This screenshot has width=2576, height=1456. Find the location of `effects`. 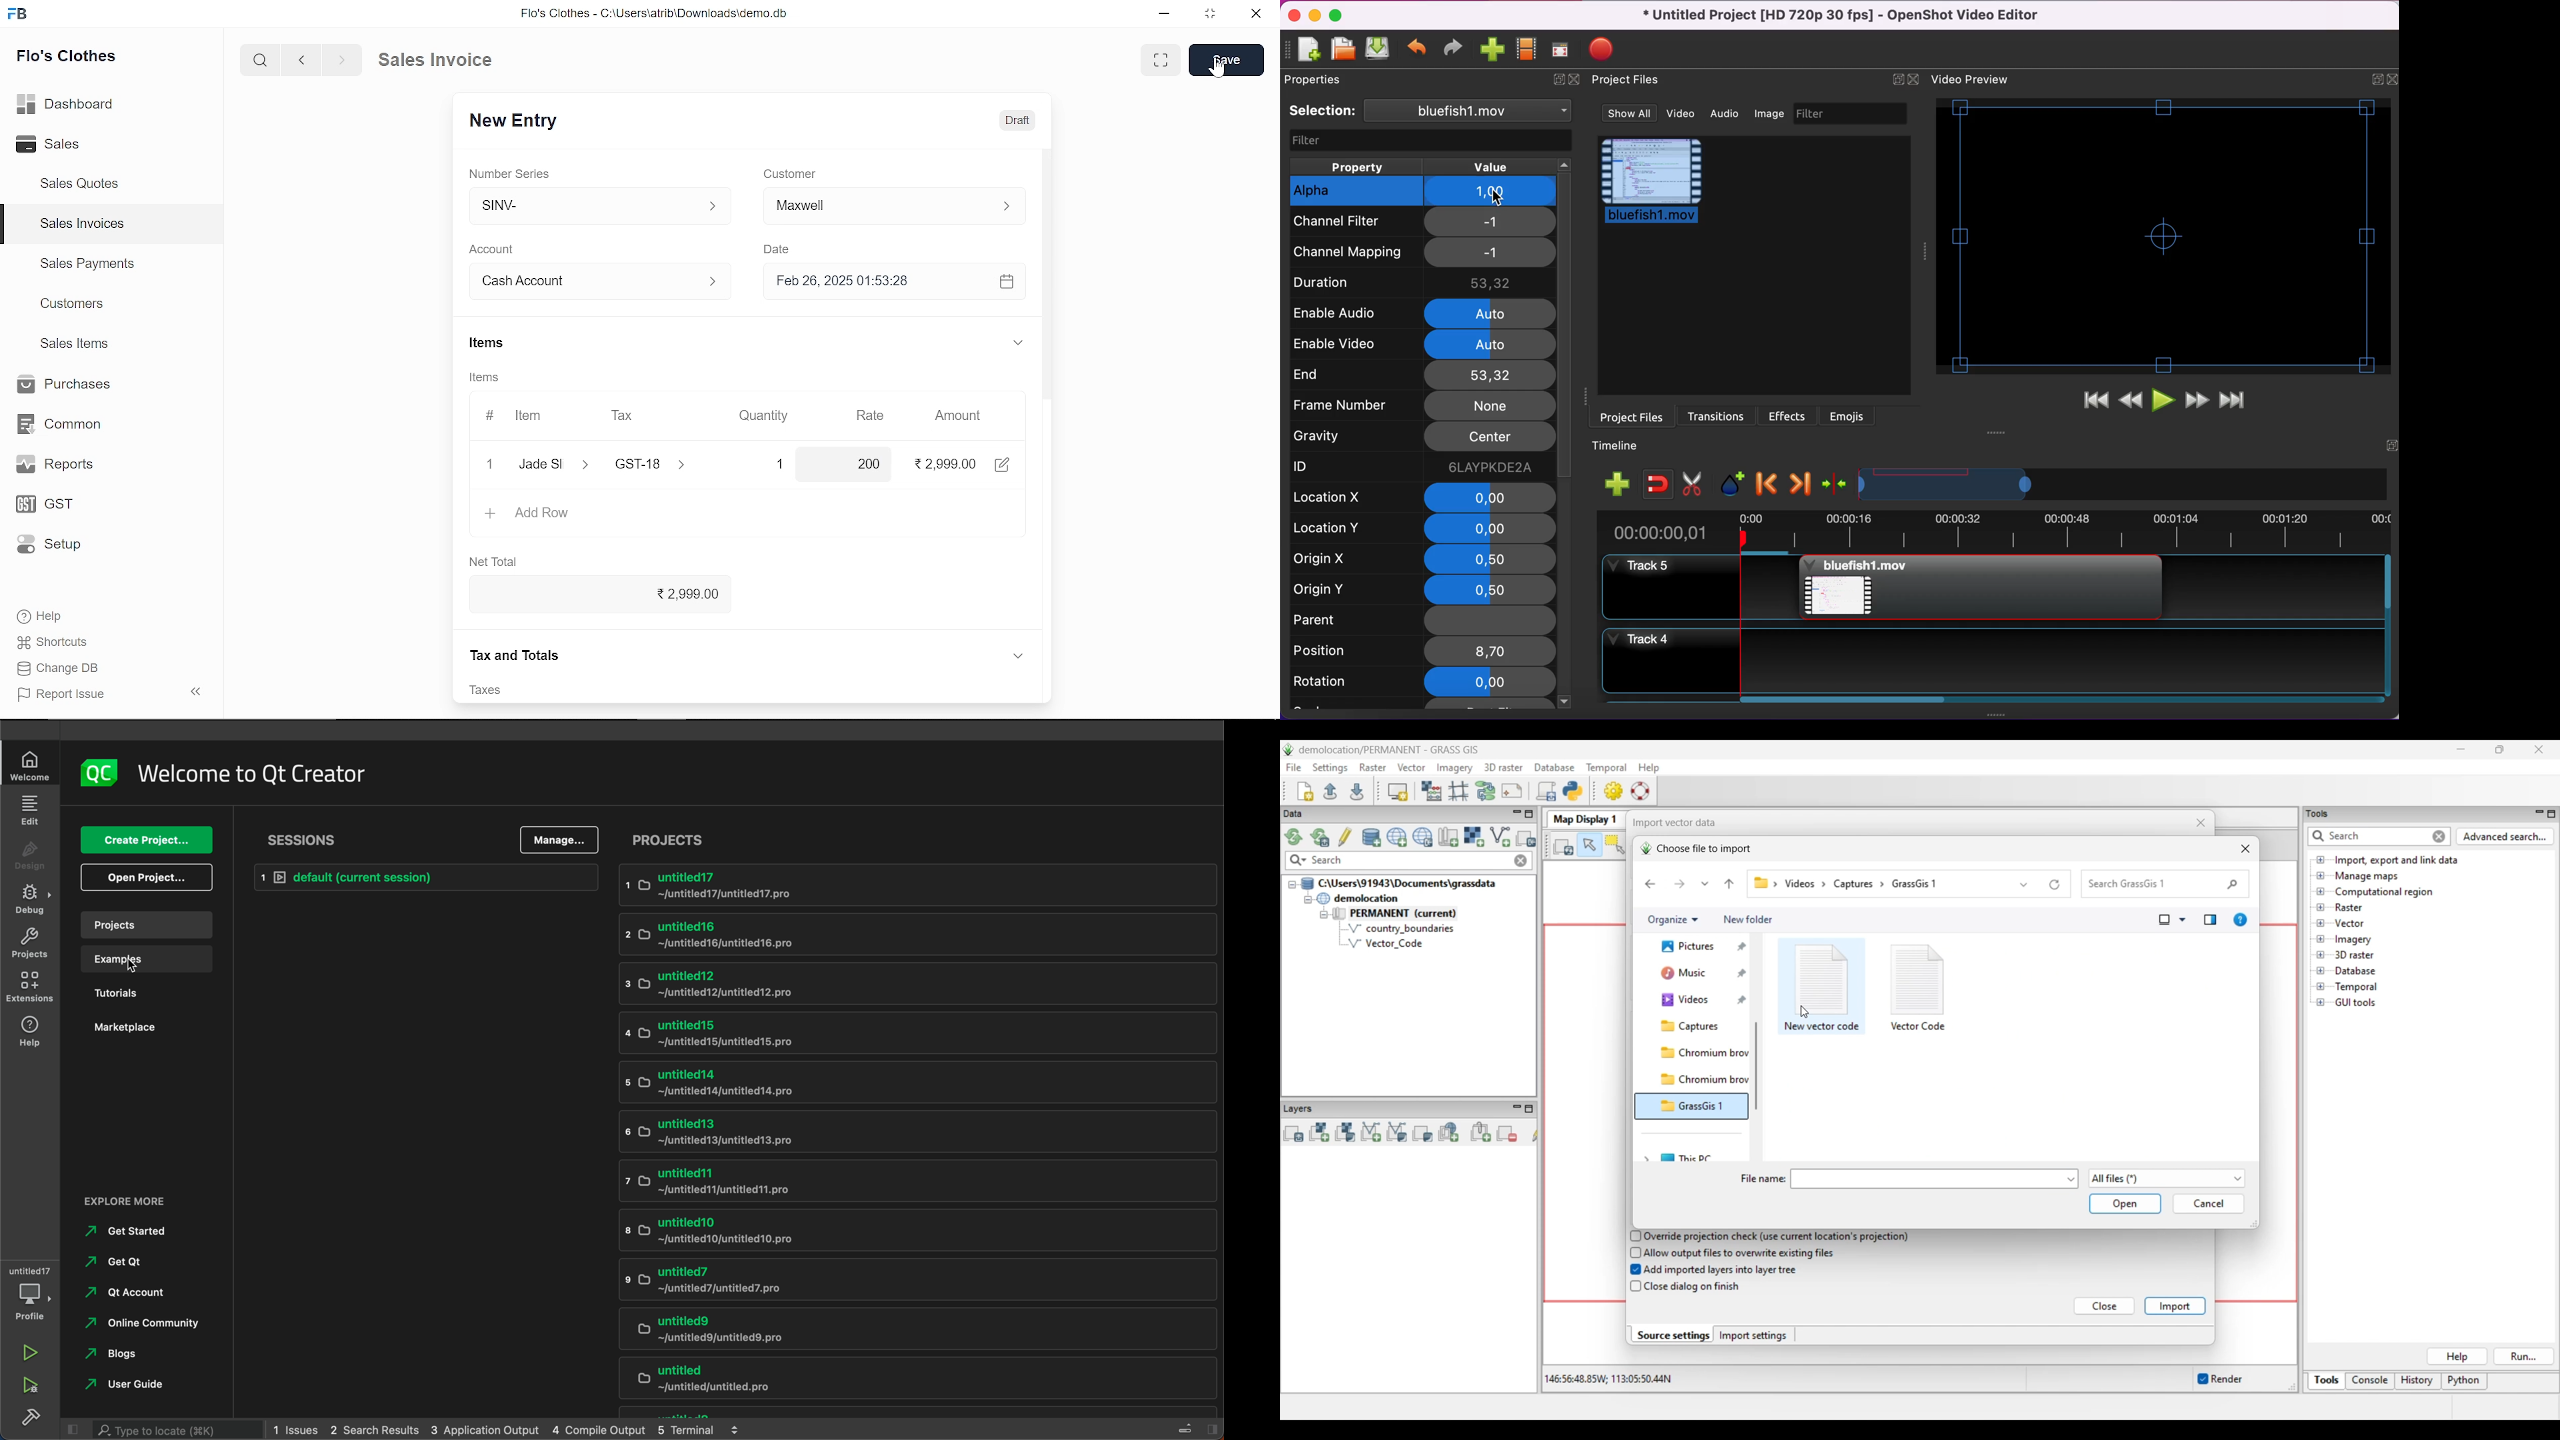

effects is located at coordinates (1789, 416).